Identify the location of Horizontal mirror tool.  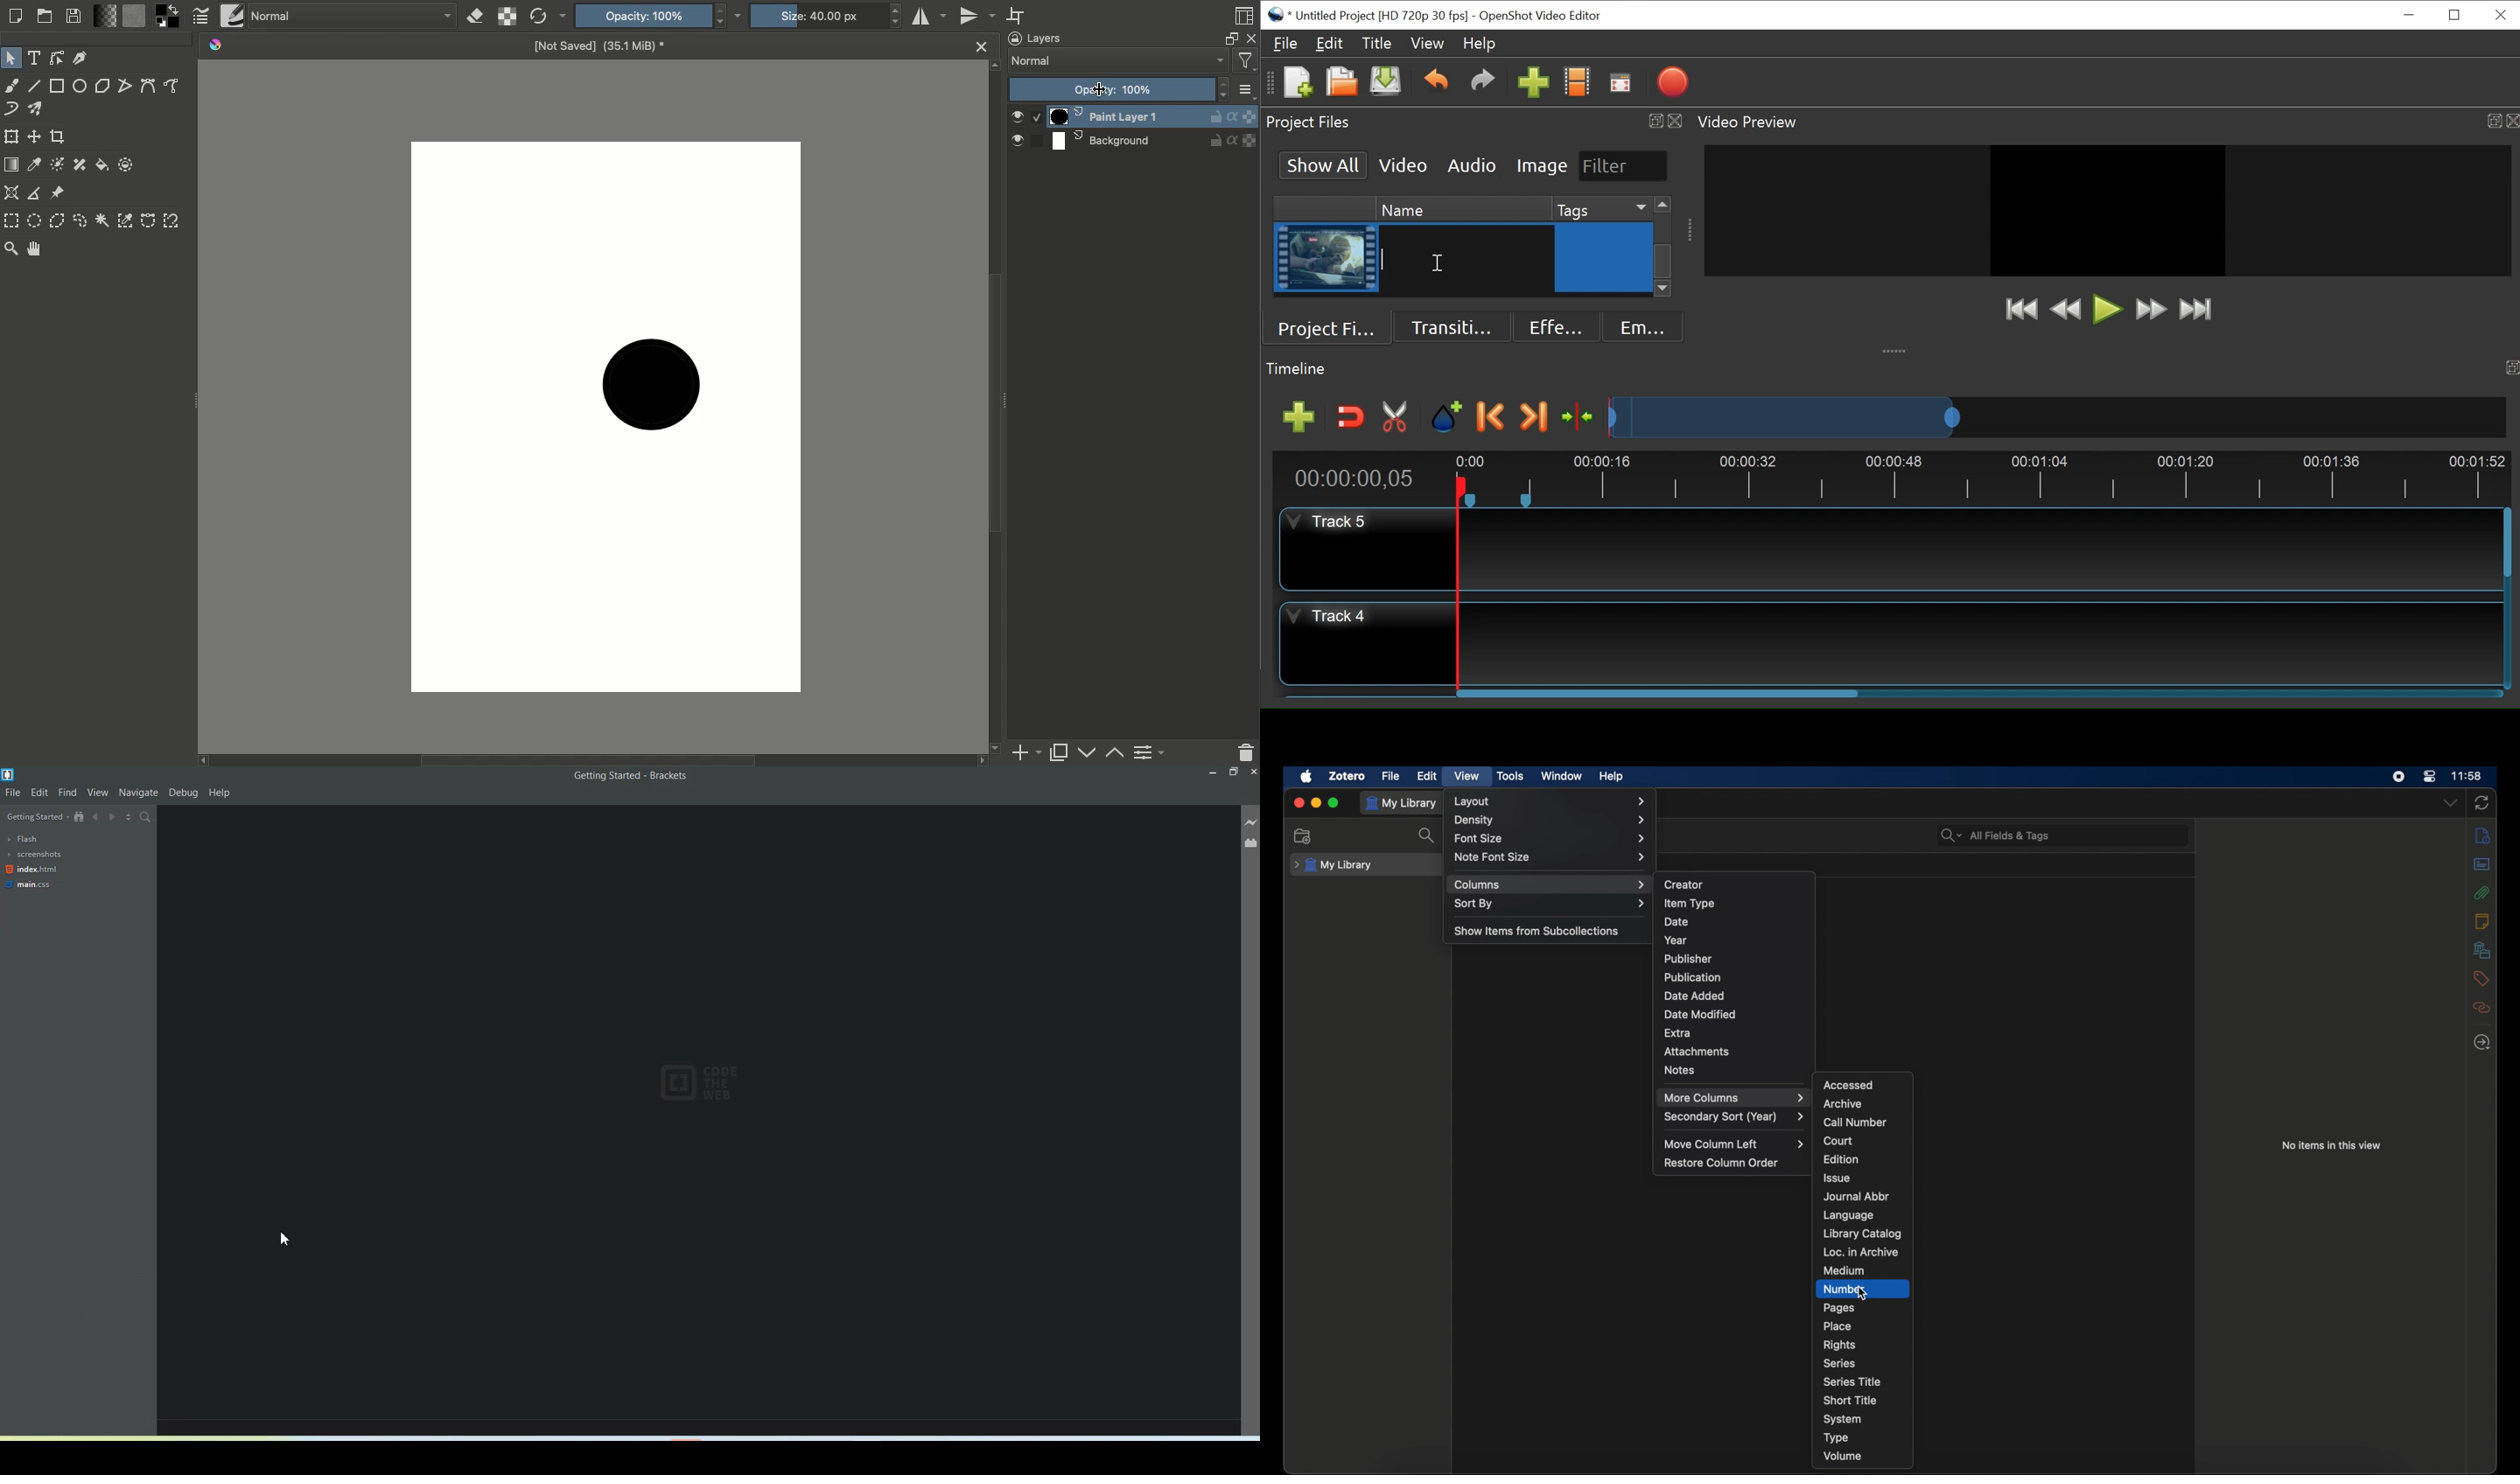
(929, 17).